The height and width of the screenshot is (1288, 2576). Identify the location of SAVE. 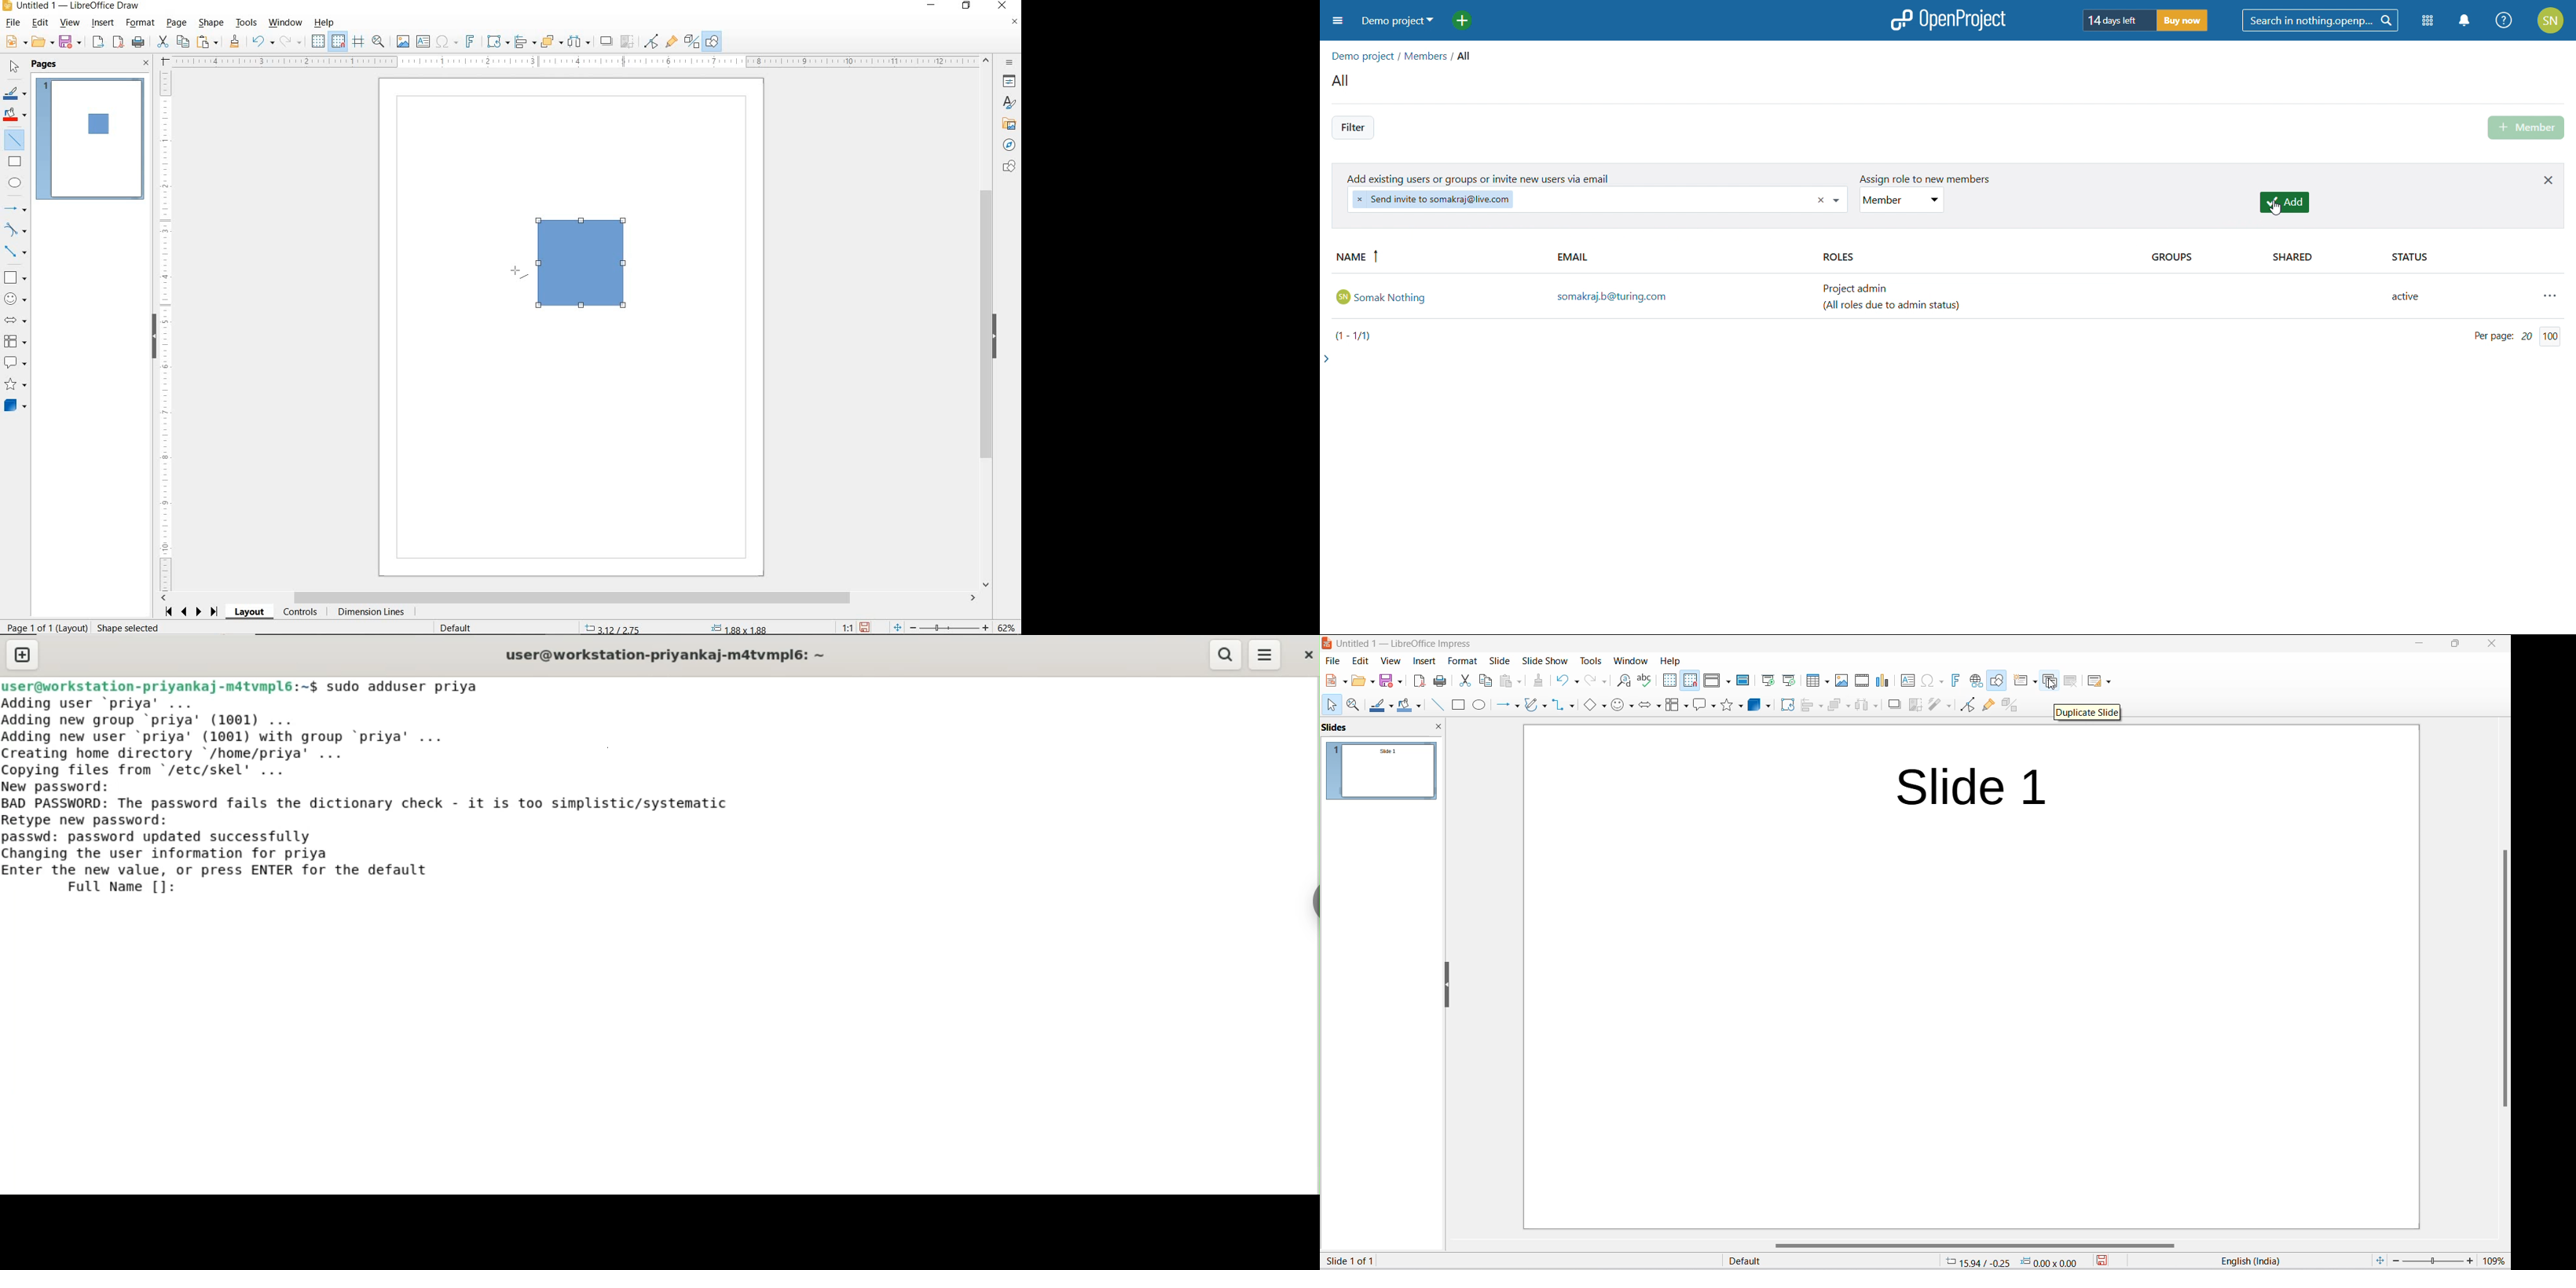
(865, 627).